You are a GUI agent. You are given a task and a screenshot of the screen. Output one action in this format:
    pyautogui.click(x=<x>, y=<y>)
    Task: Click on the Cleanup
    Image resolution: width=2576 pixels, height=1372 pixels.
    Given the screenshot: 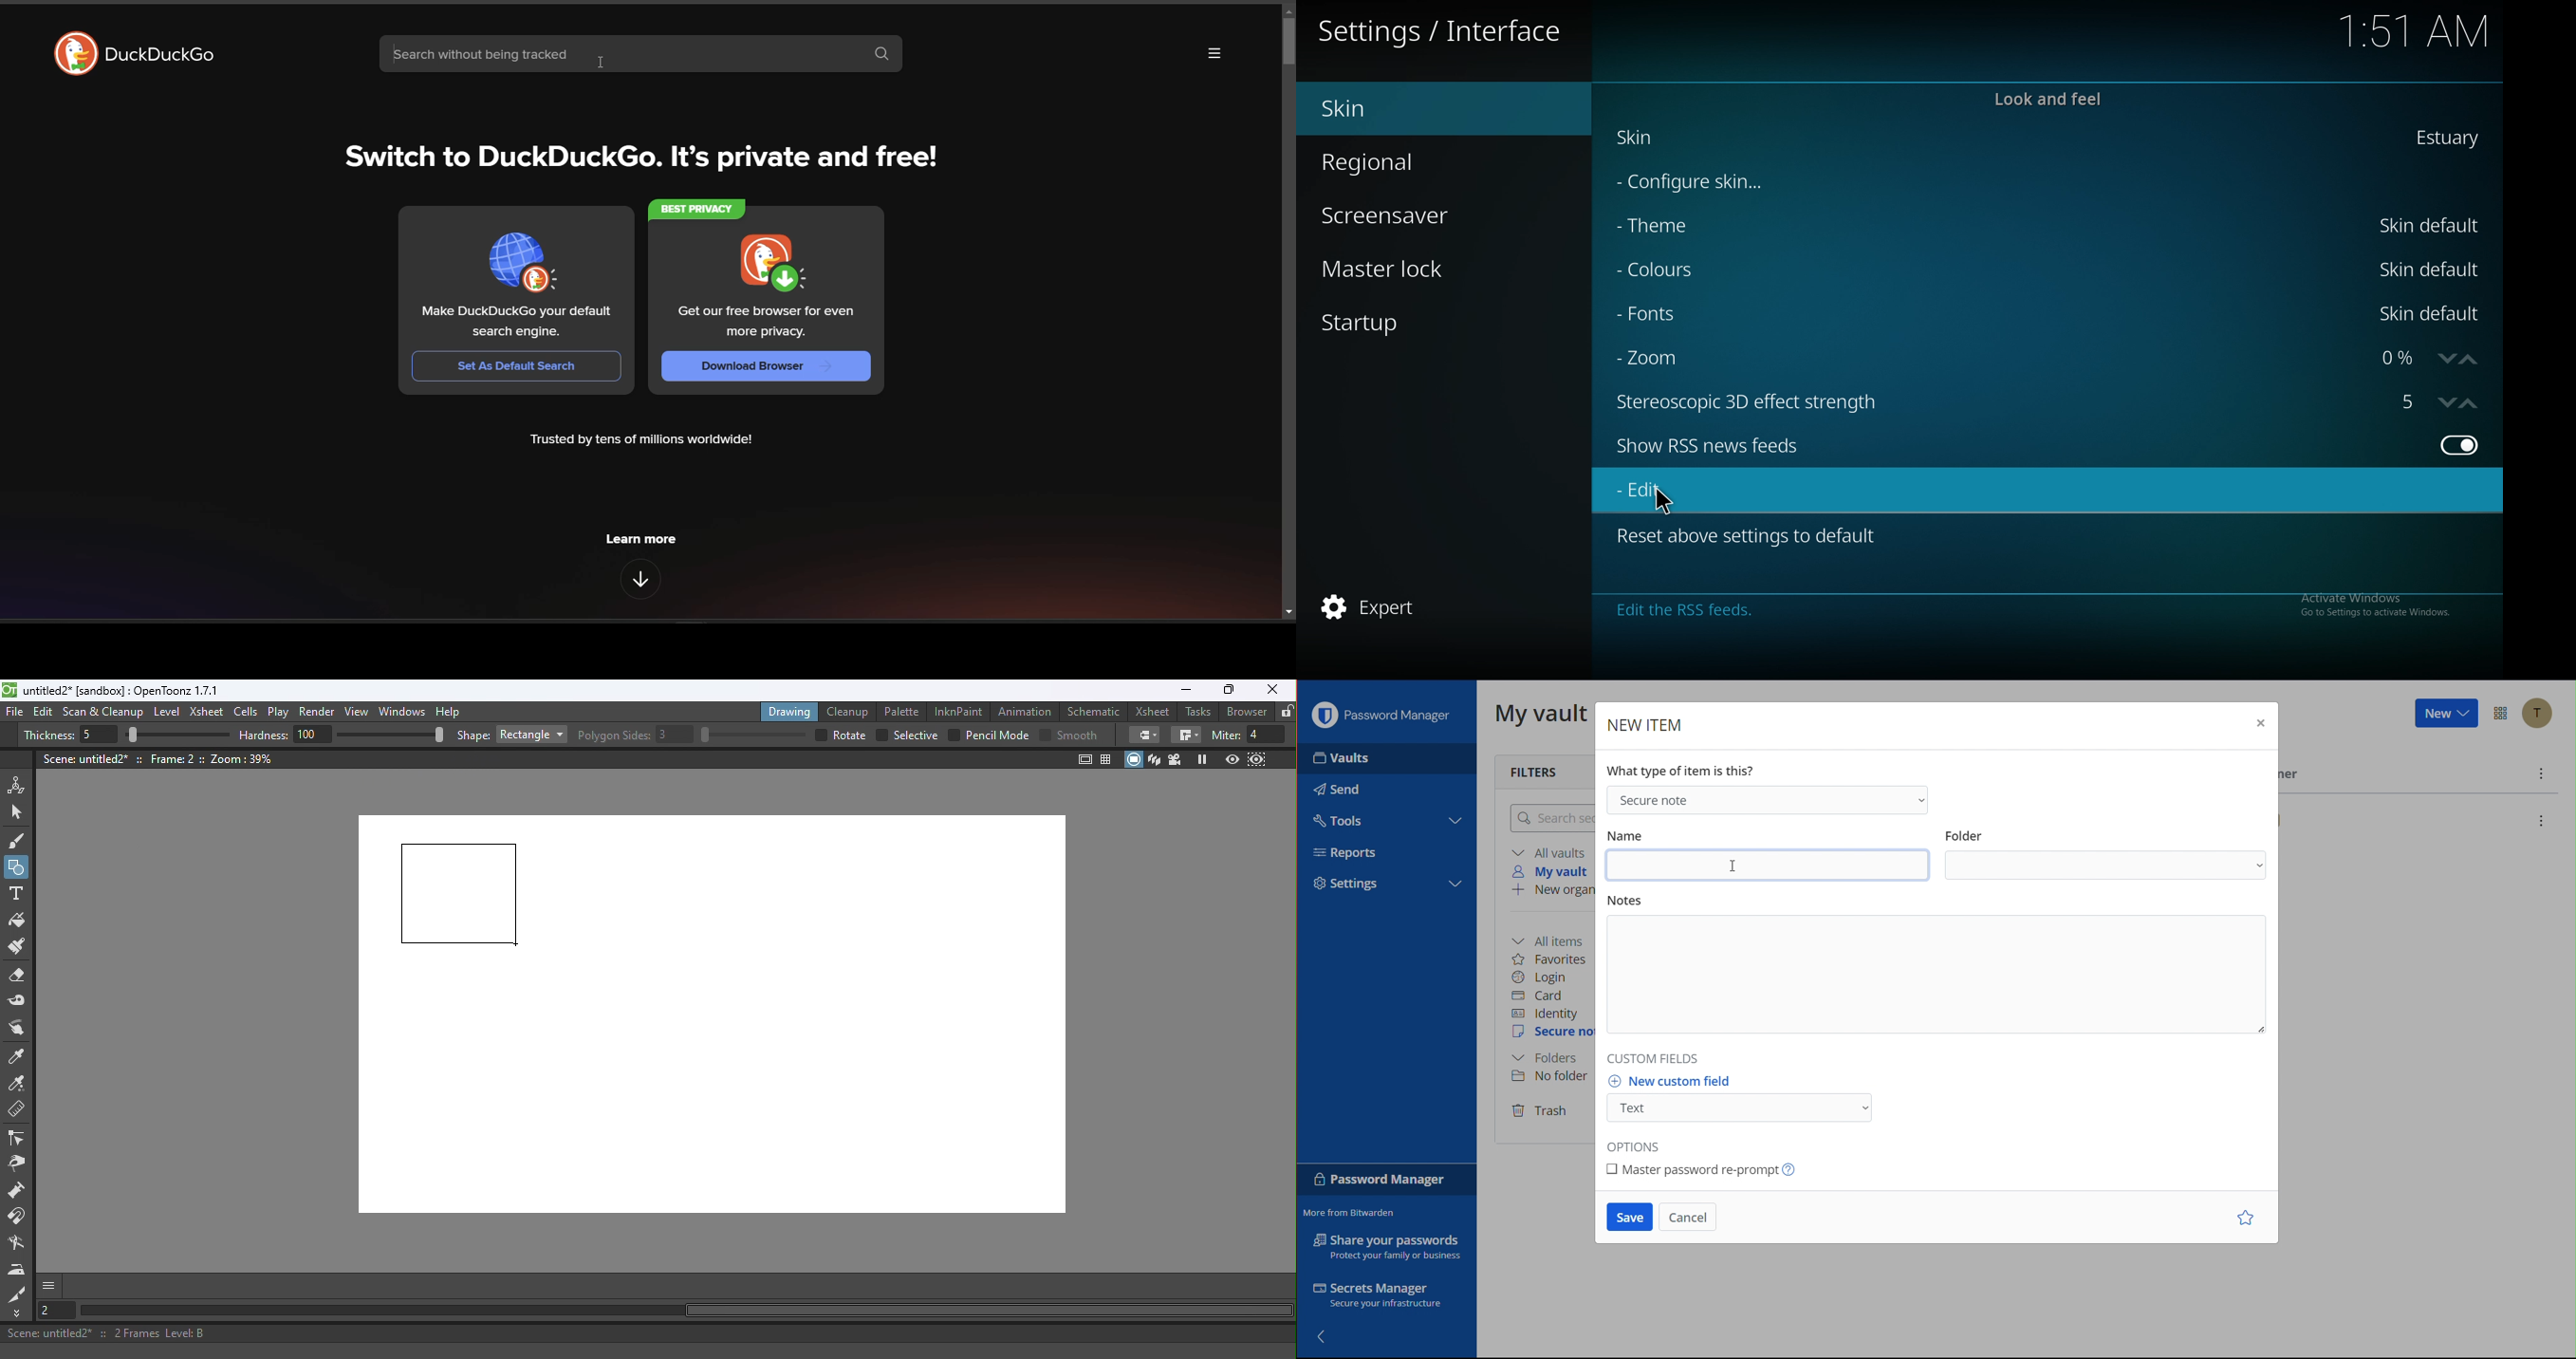 What is the action you would take?
    pyautogui.click(x=851, y=711)
    